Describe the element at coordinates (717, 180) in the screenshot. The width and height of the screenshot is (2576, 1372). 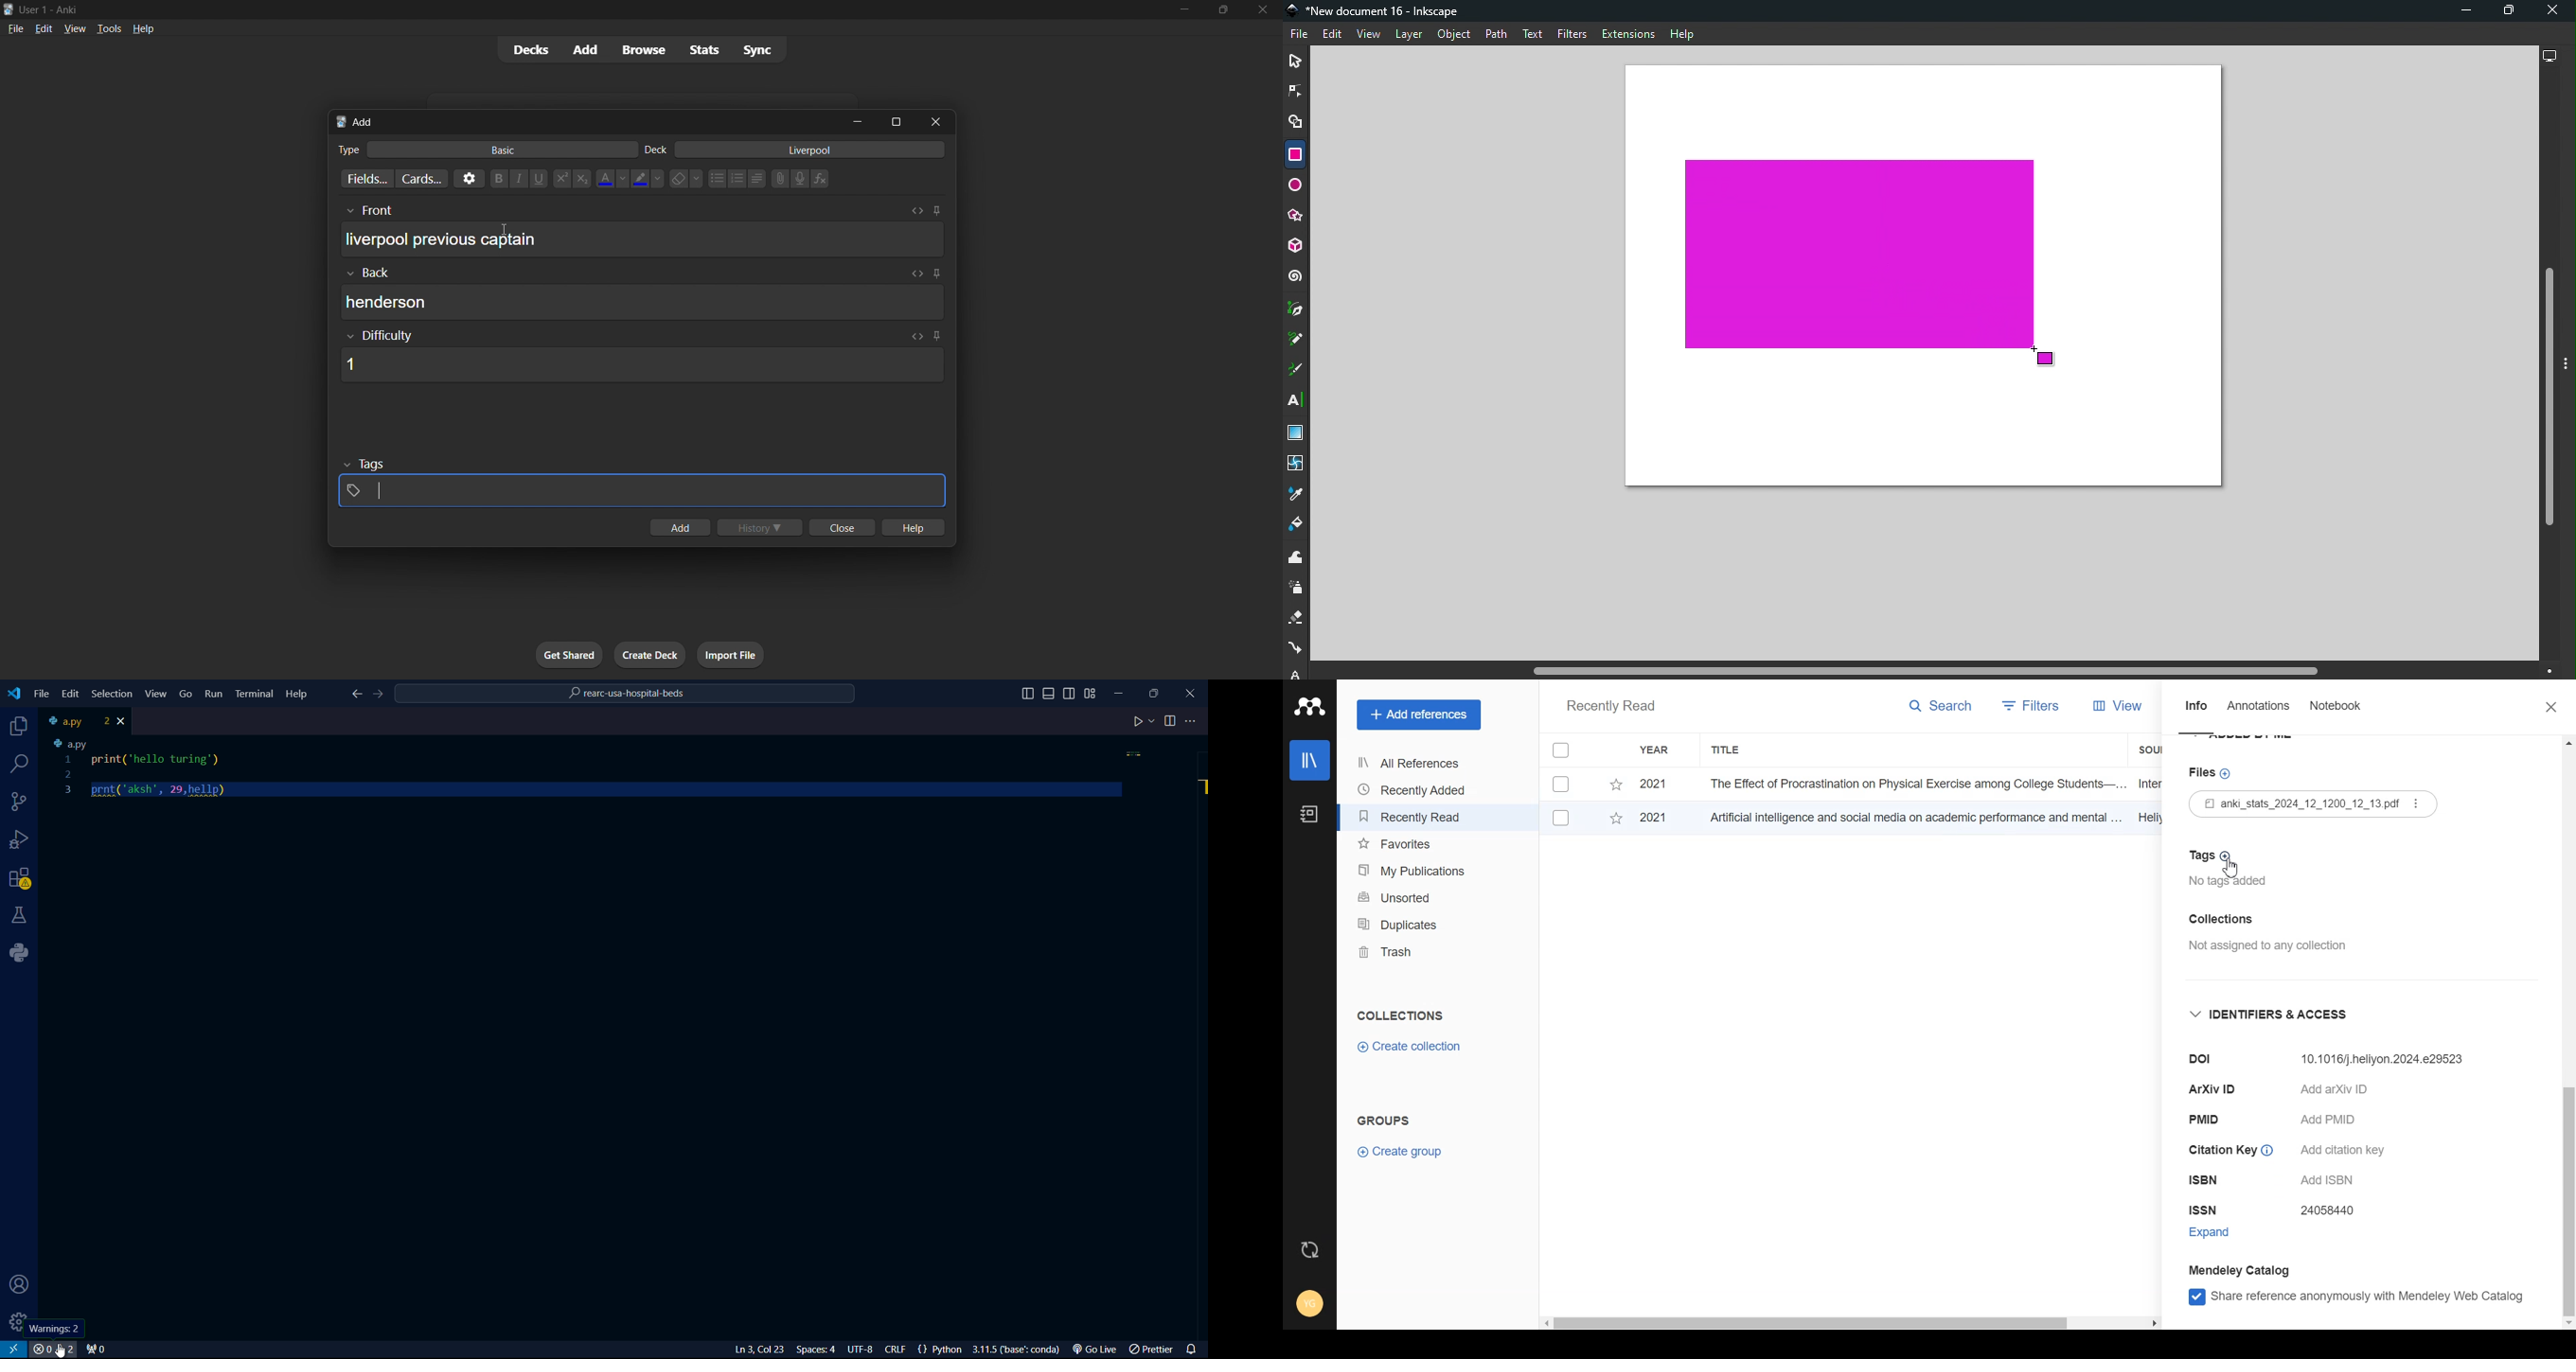
I see `dotted list` at that location.